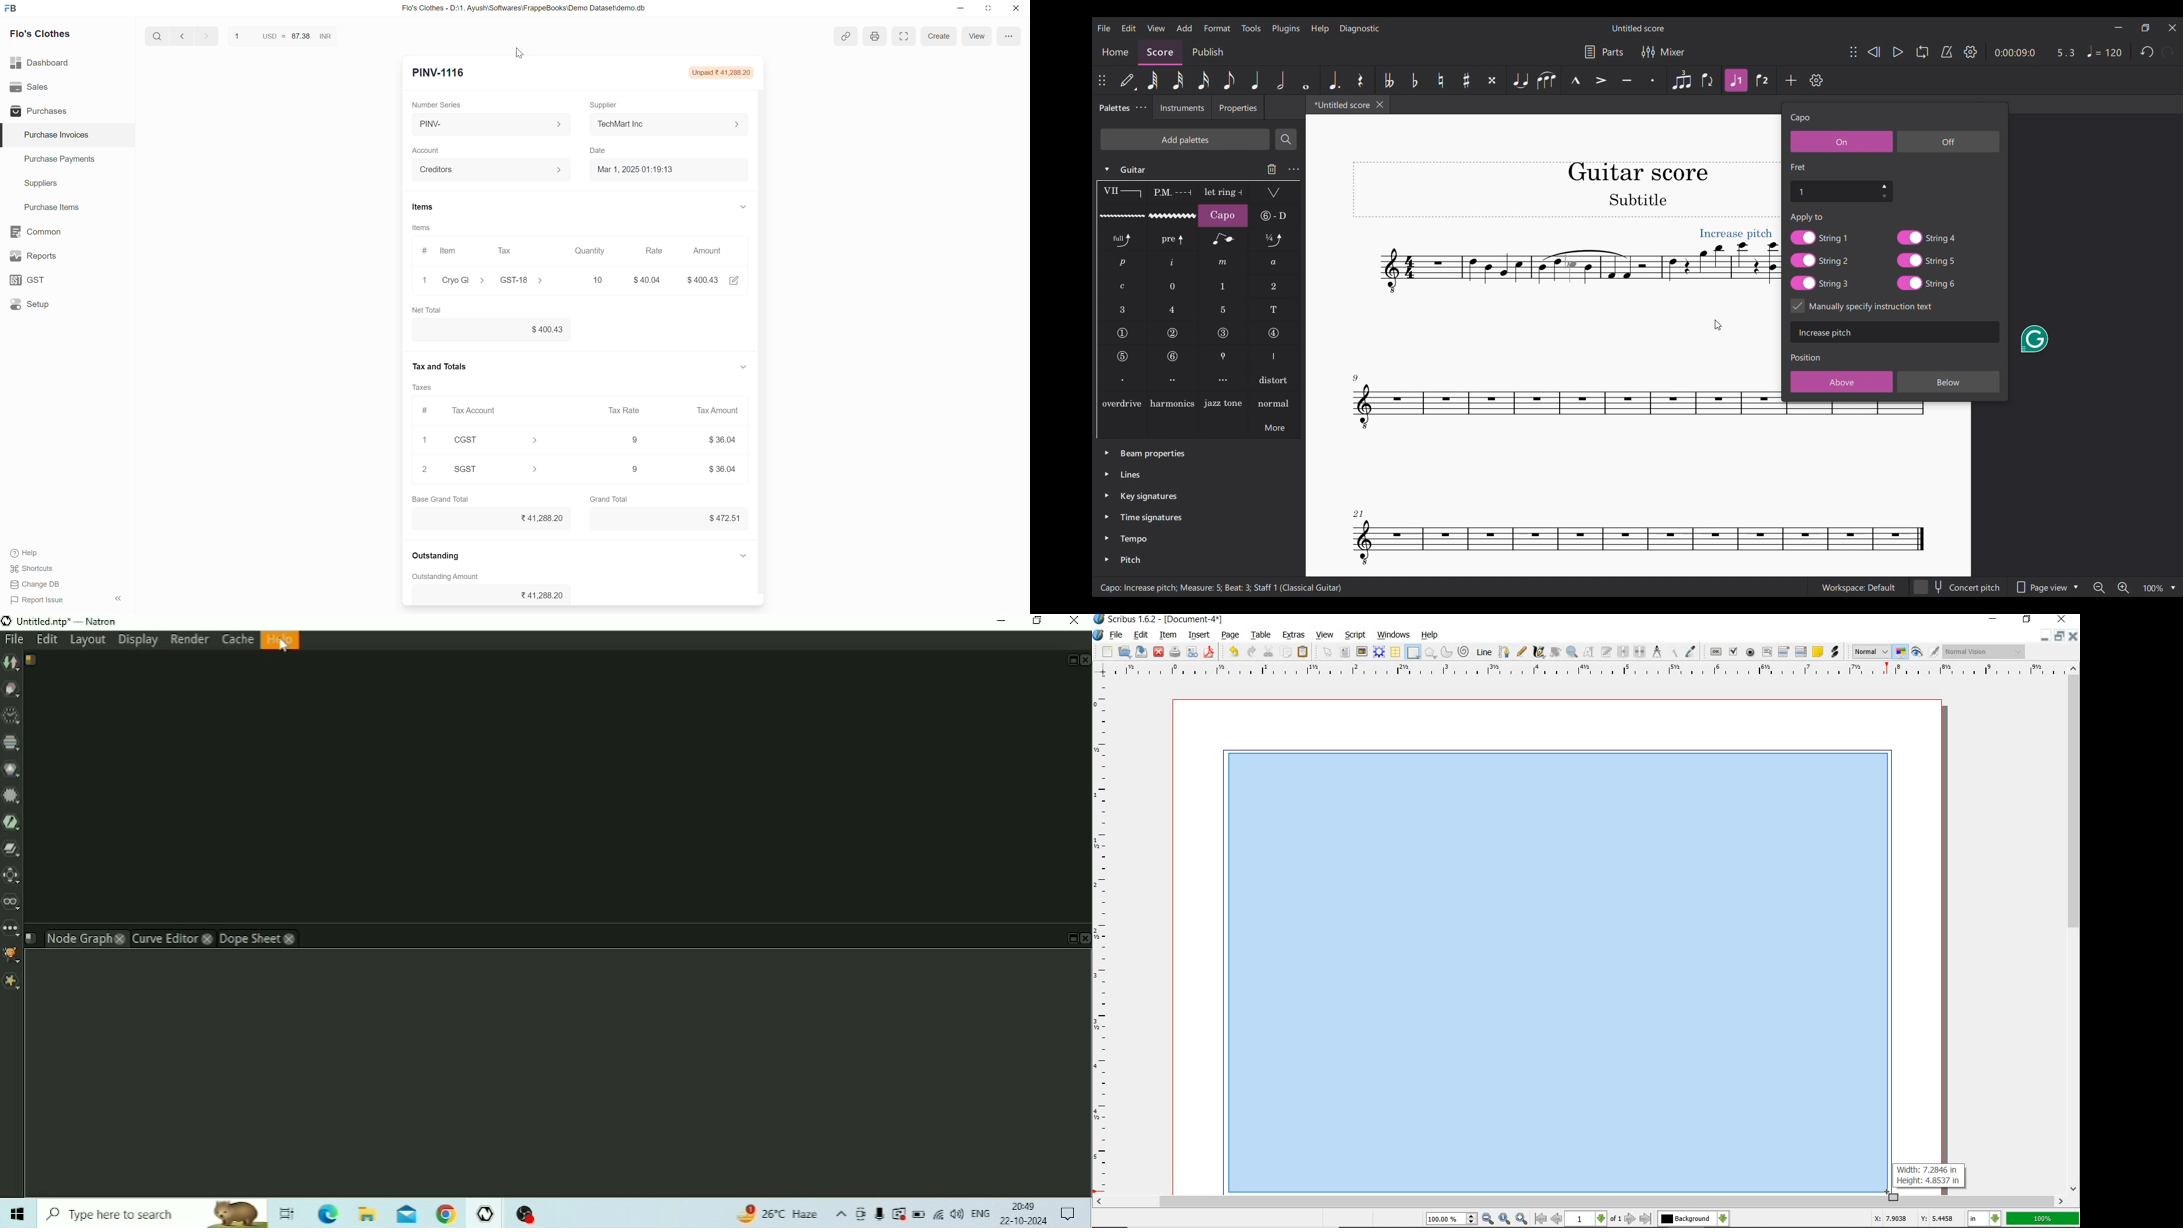  I want to click on save as pdf, so click(1210, 652).